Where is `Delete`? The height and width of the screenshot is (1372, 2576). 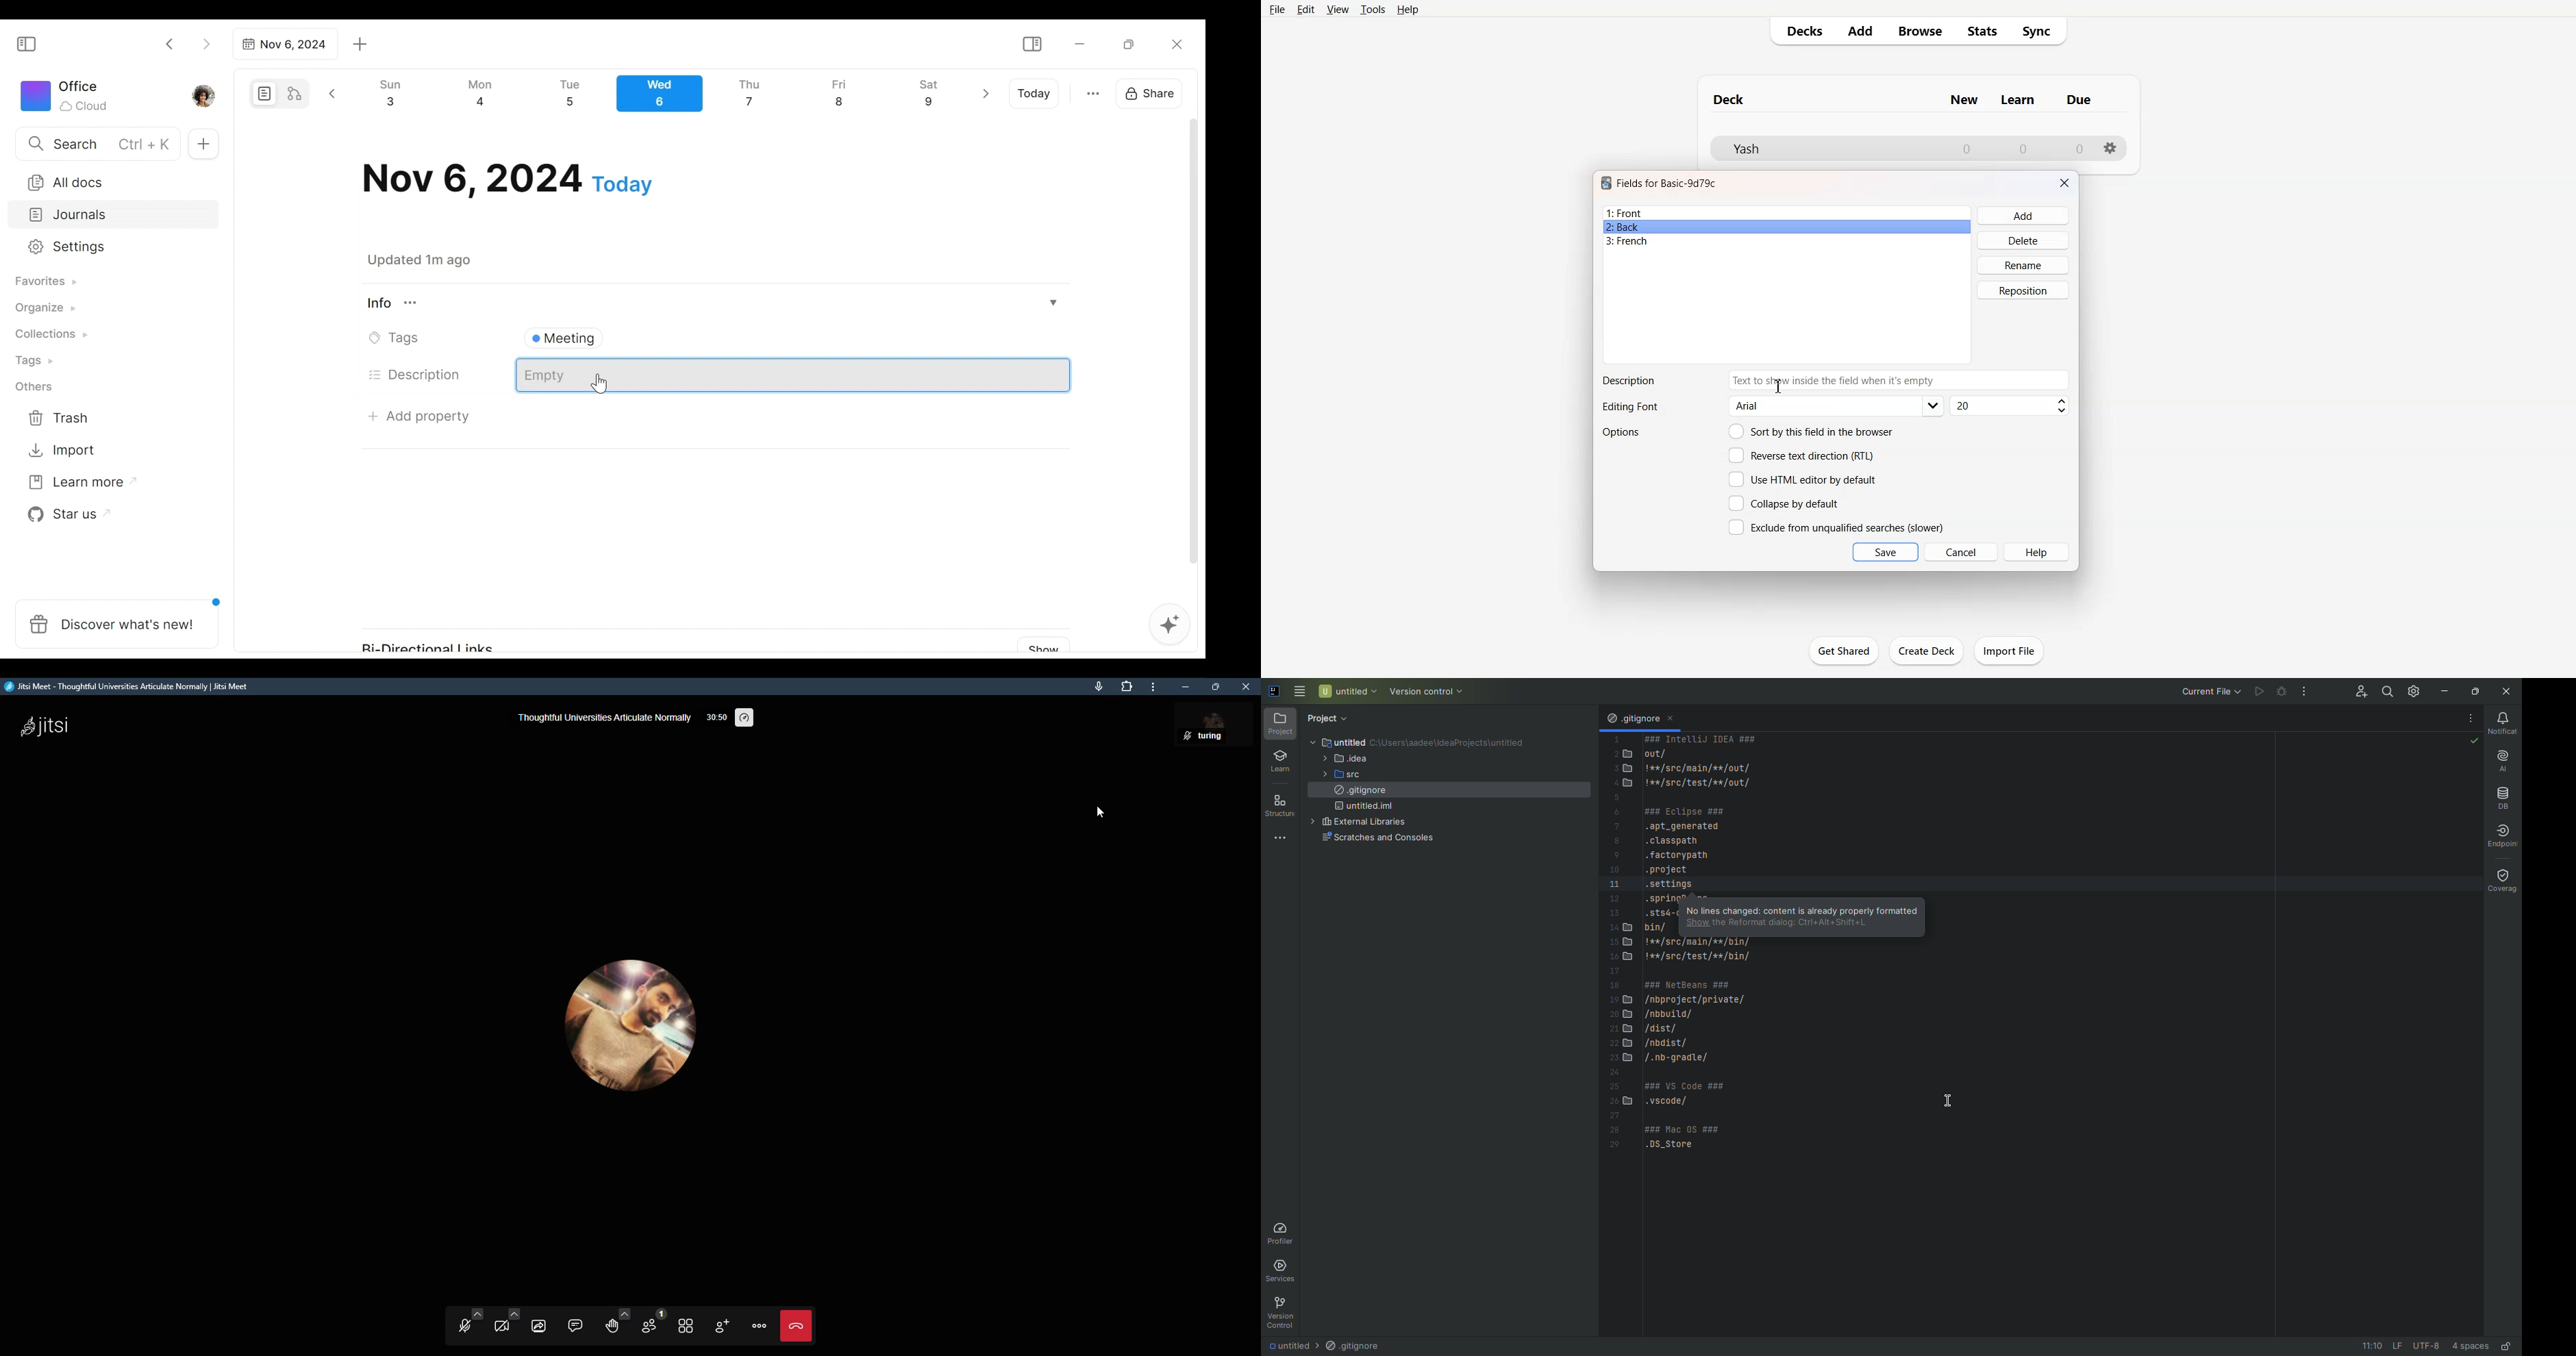
Delete is located at coordinates (2024, 240).